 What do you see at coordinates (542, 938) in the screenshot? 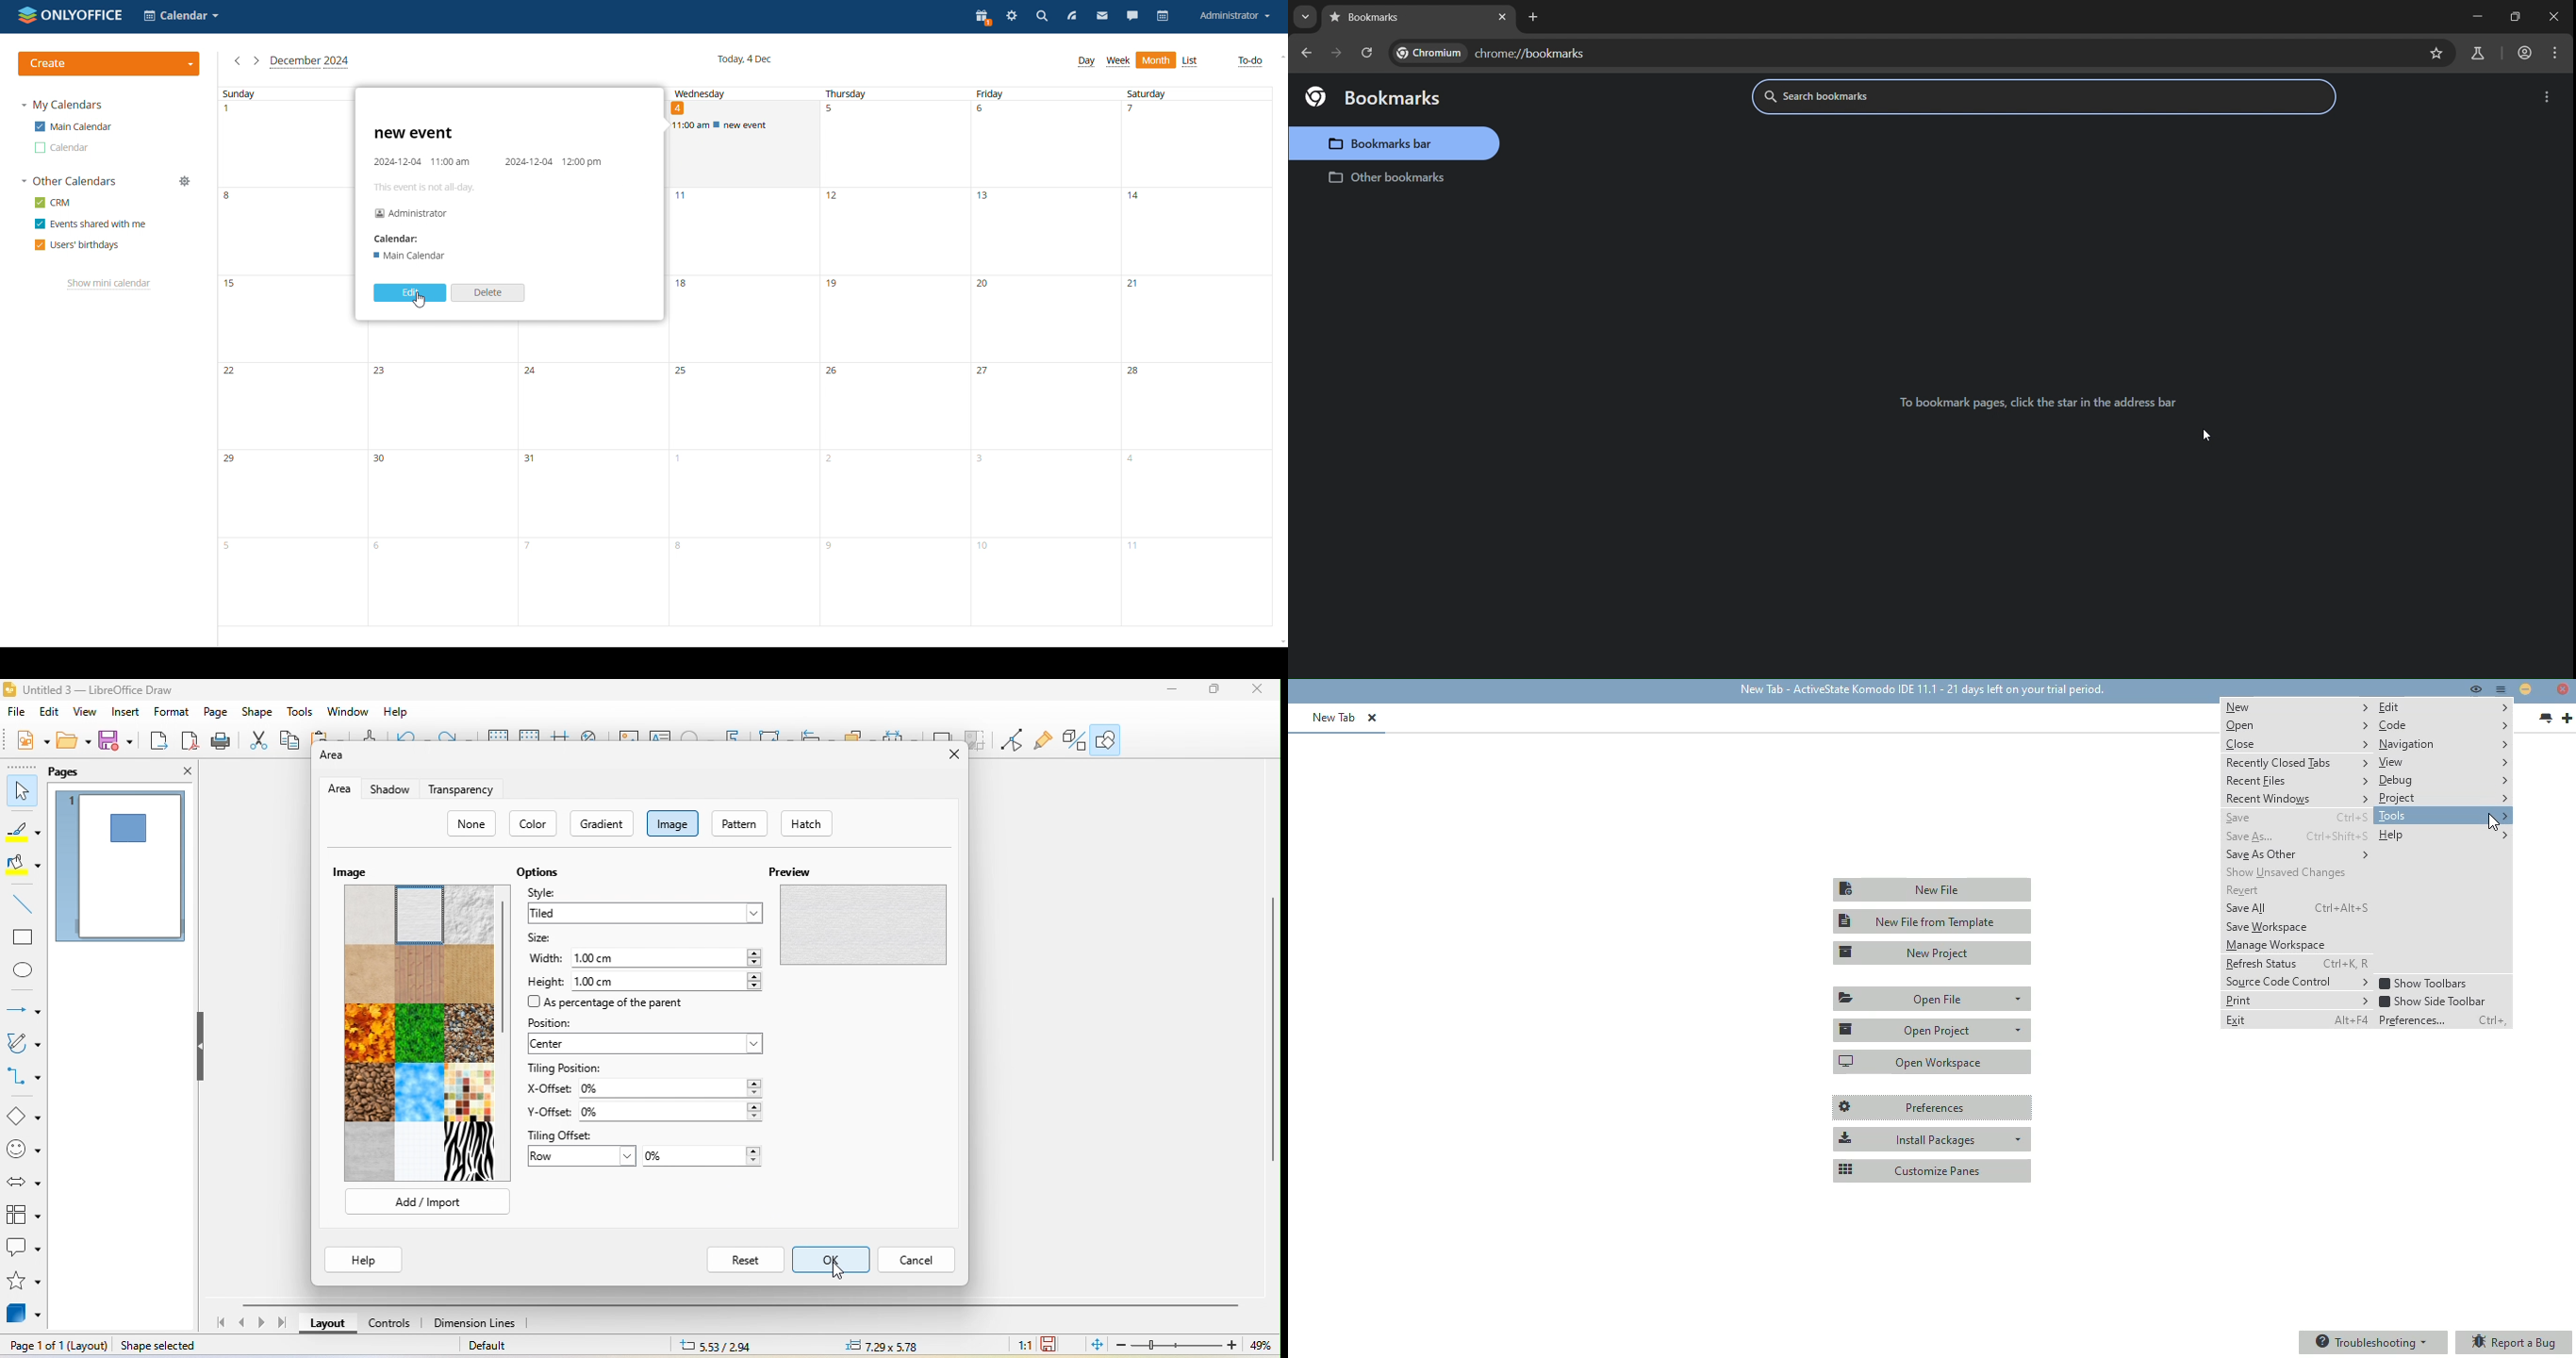
I see `size` at bounding box center [542, 938].